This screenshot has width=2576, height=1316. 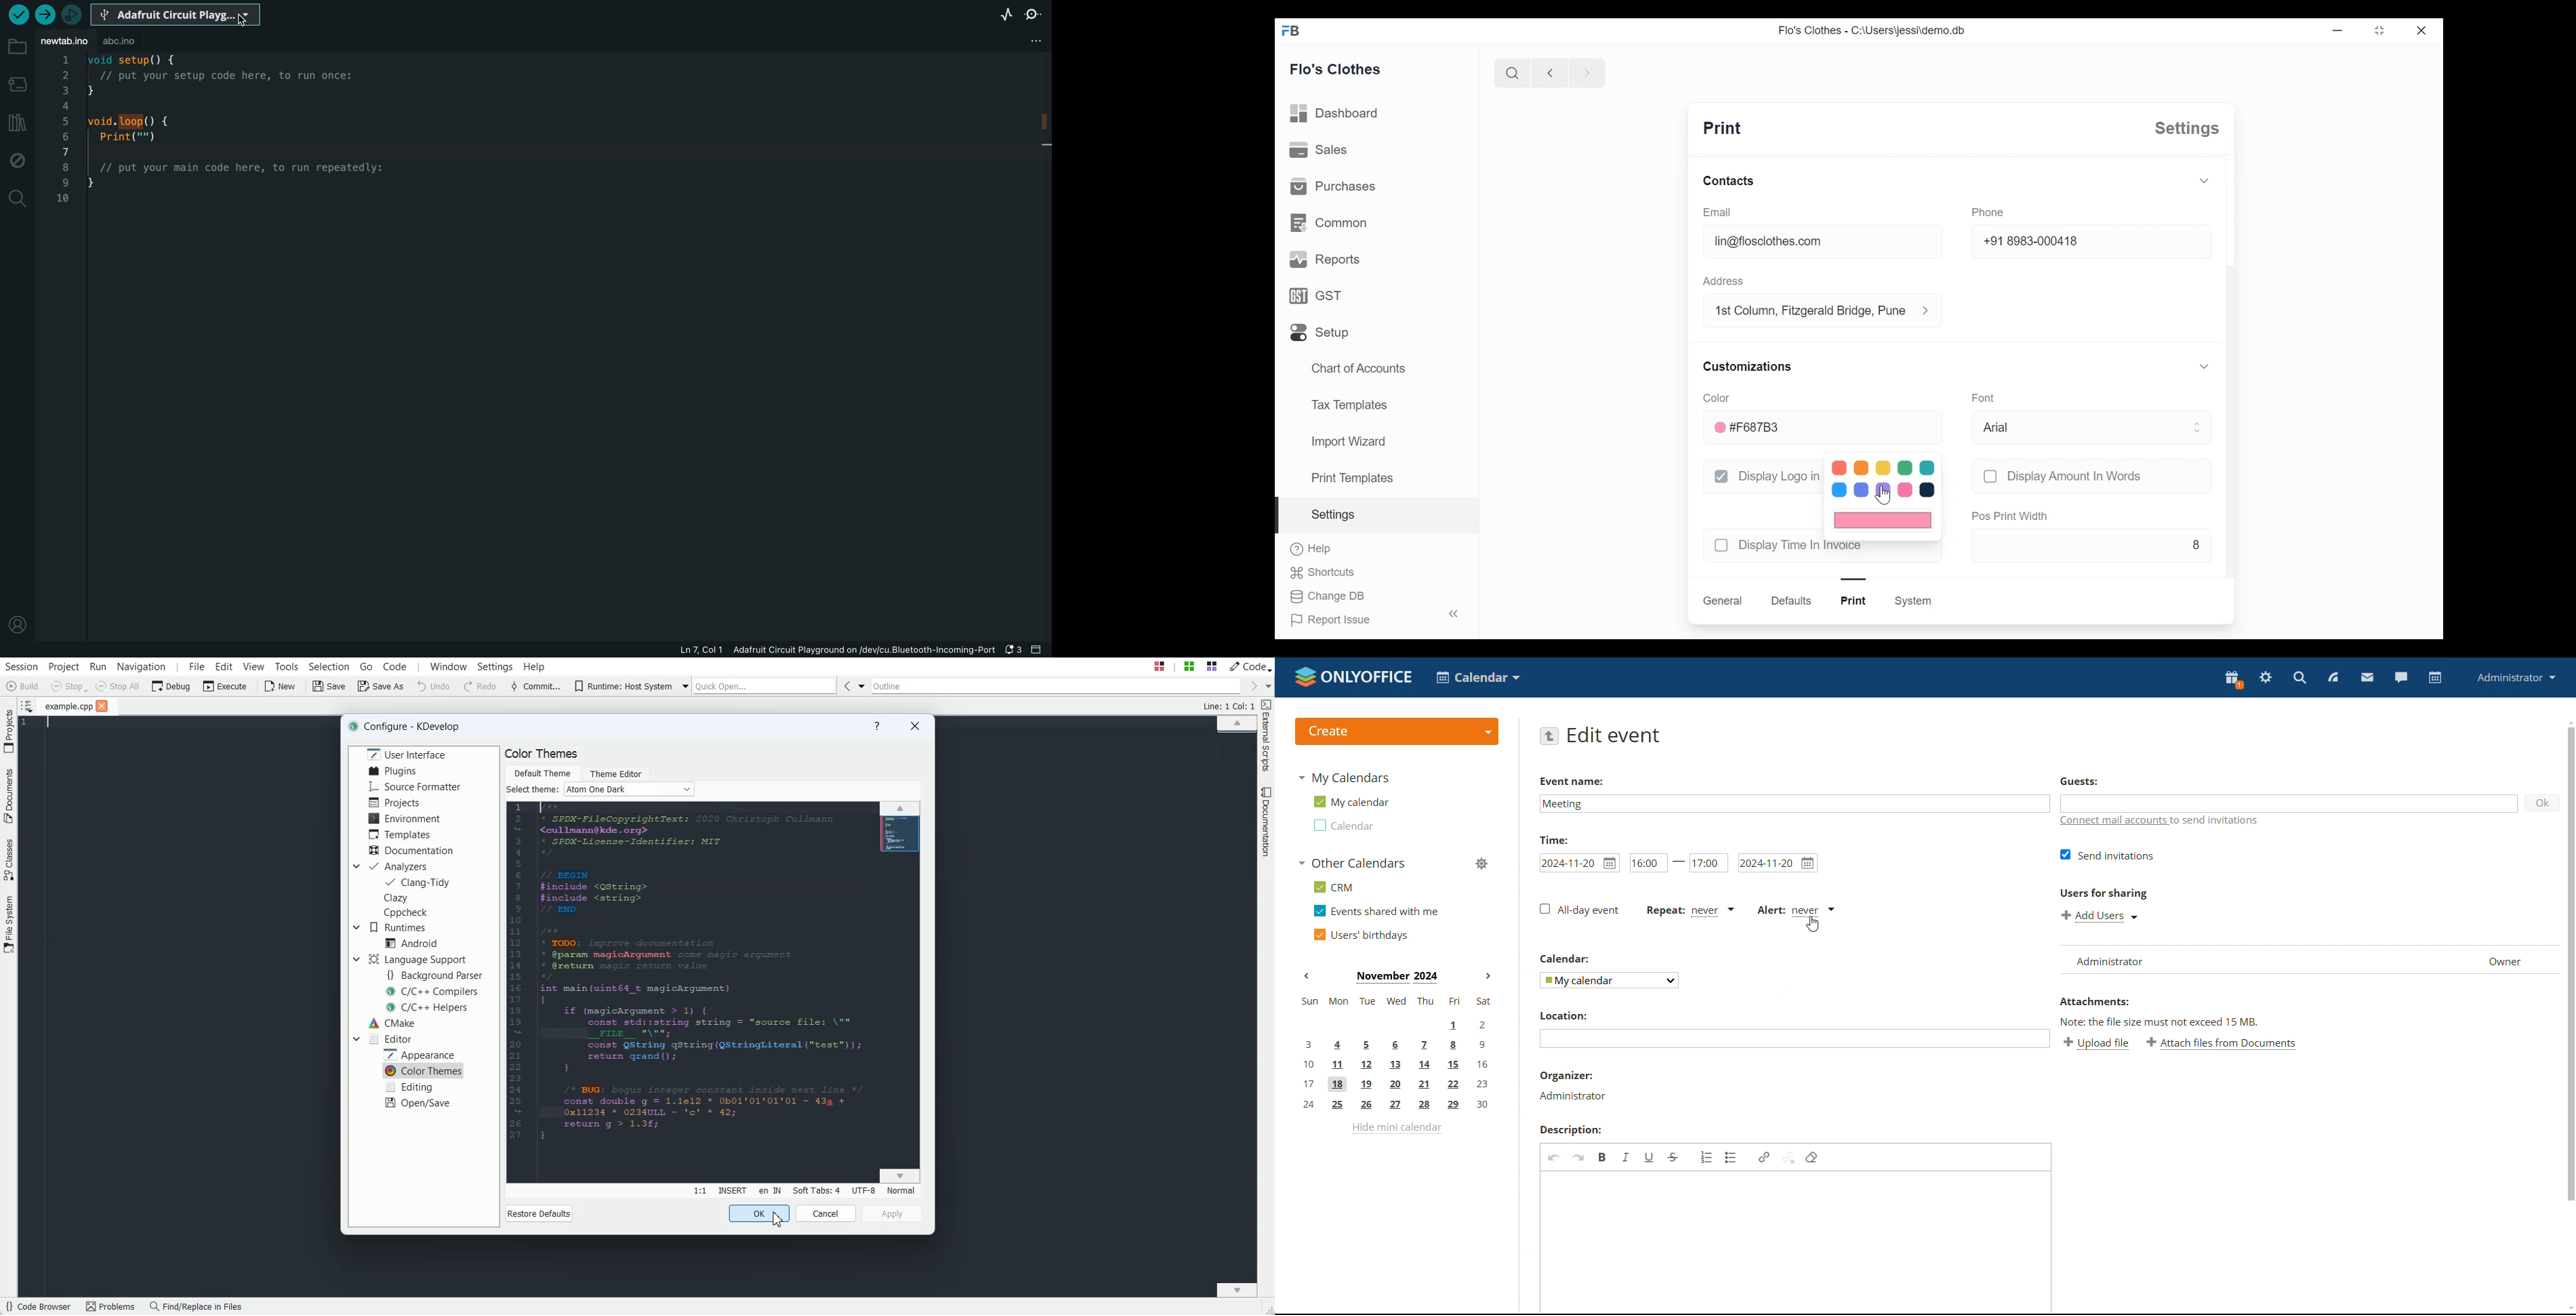 I want to click on search, so click(x=2298, y=678).